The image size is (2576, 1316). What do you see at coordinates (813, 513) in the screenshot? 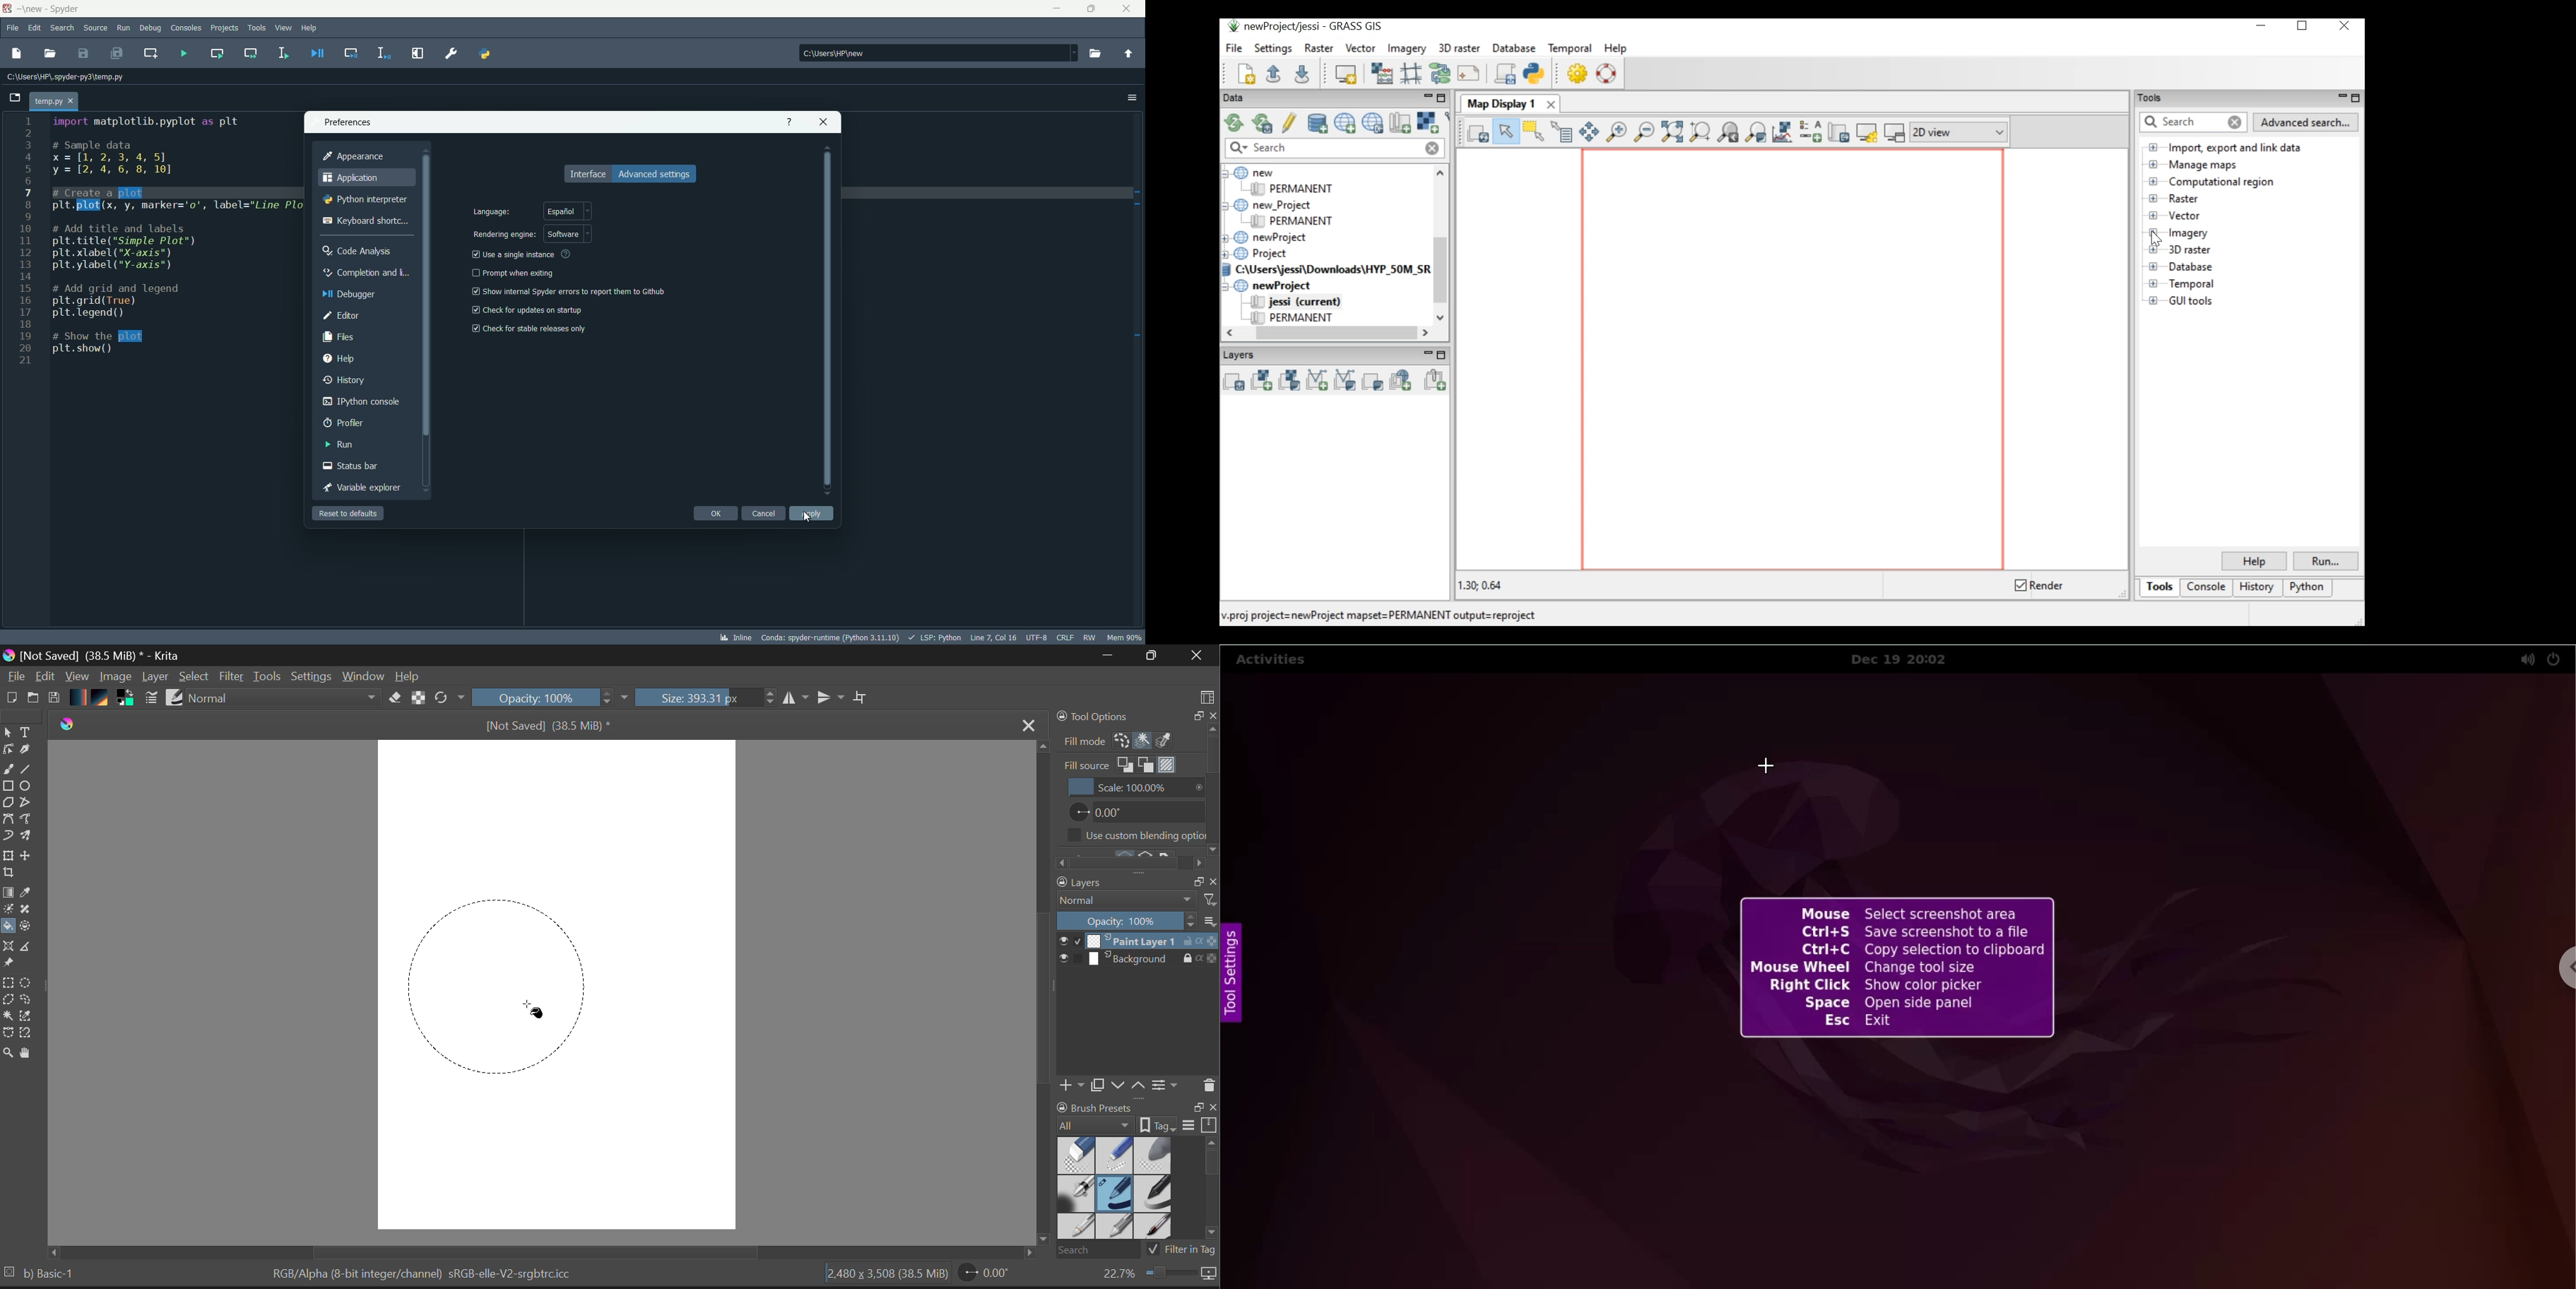
I see `apply` at bounding box center [813, 513].